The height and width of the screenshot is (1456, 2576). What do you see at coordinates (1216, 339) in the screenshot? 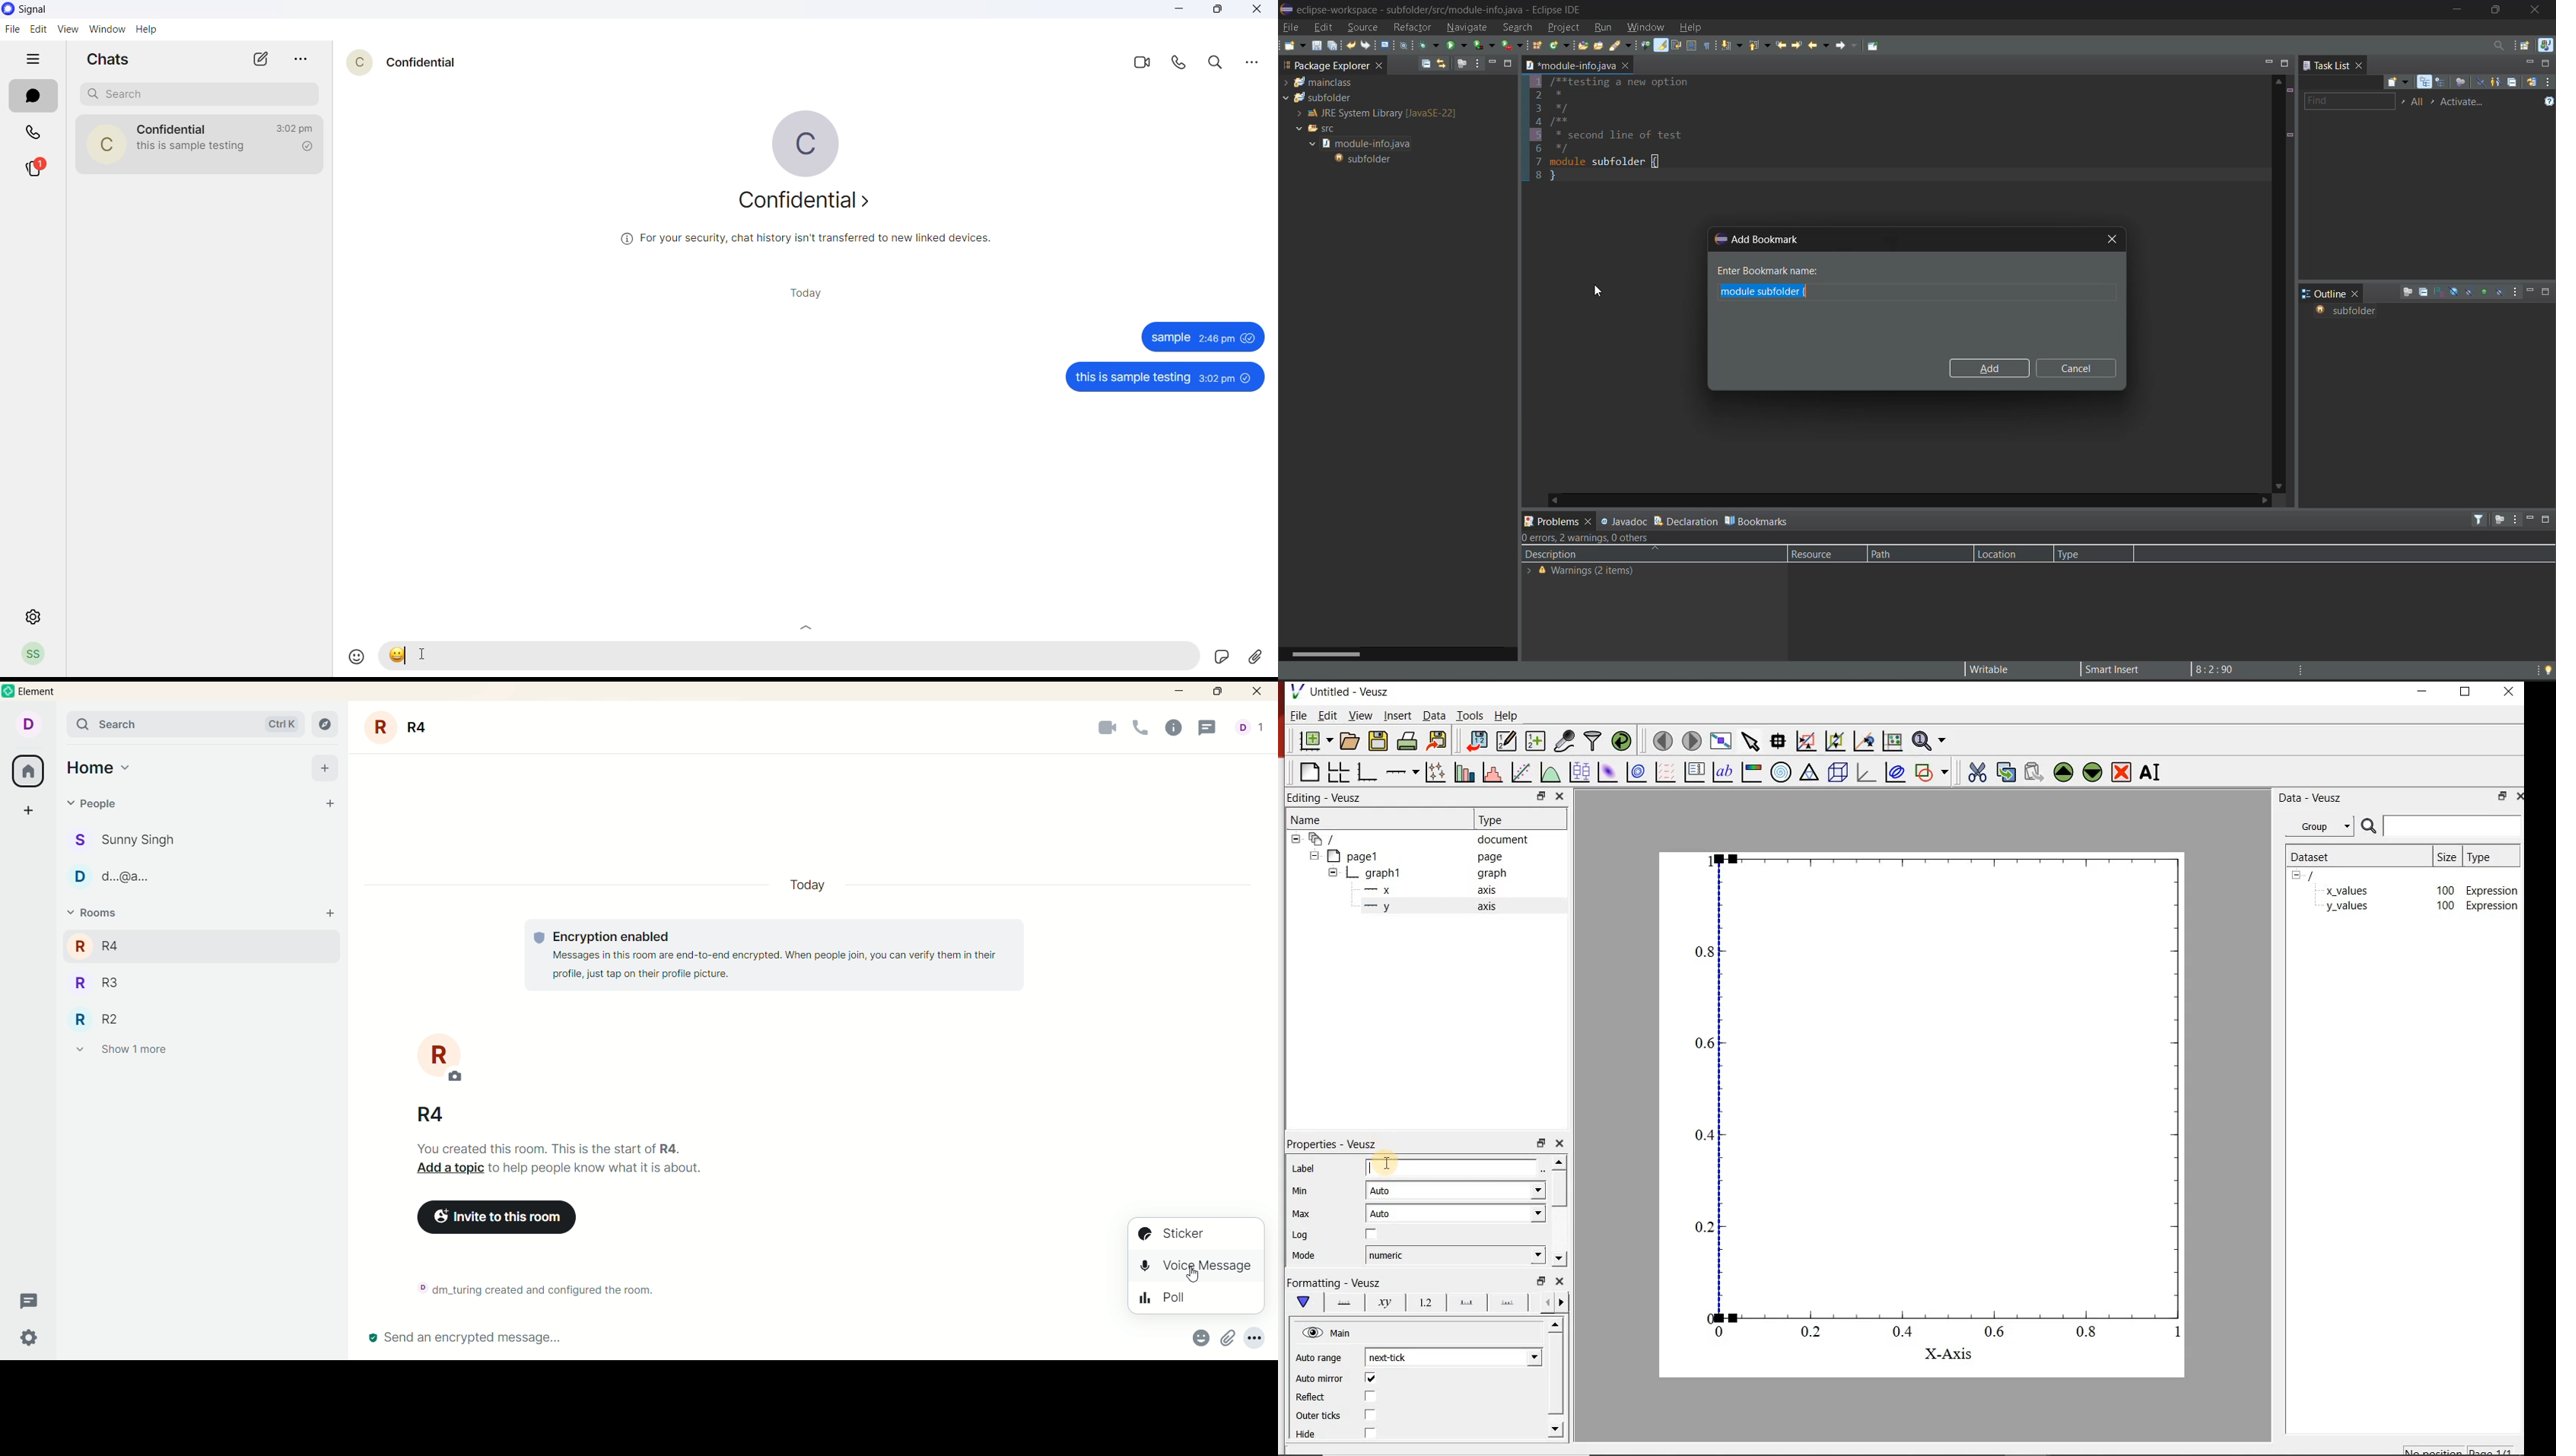
I see `2:46 pm` at bounding box center [1216, 339].